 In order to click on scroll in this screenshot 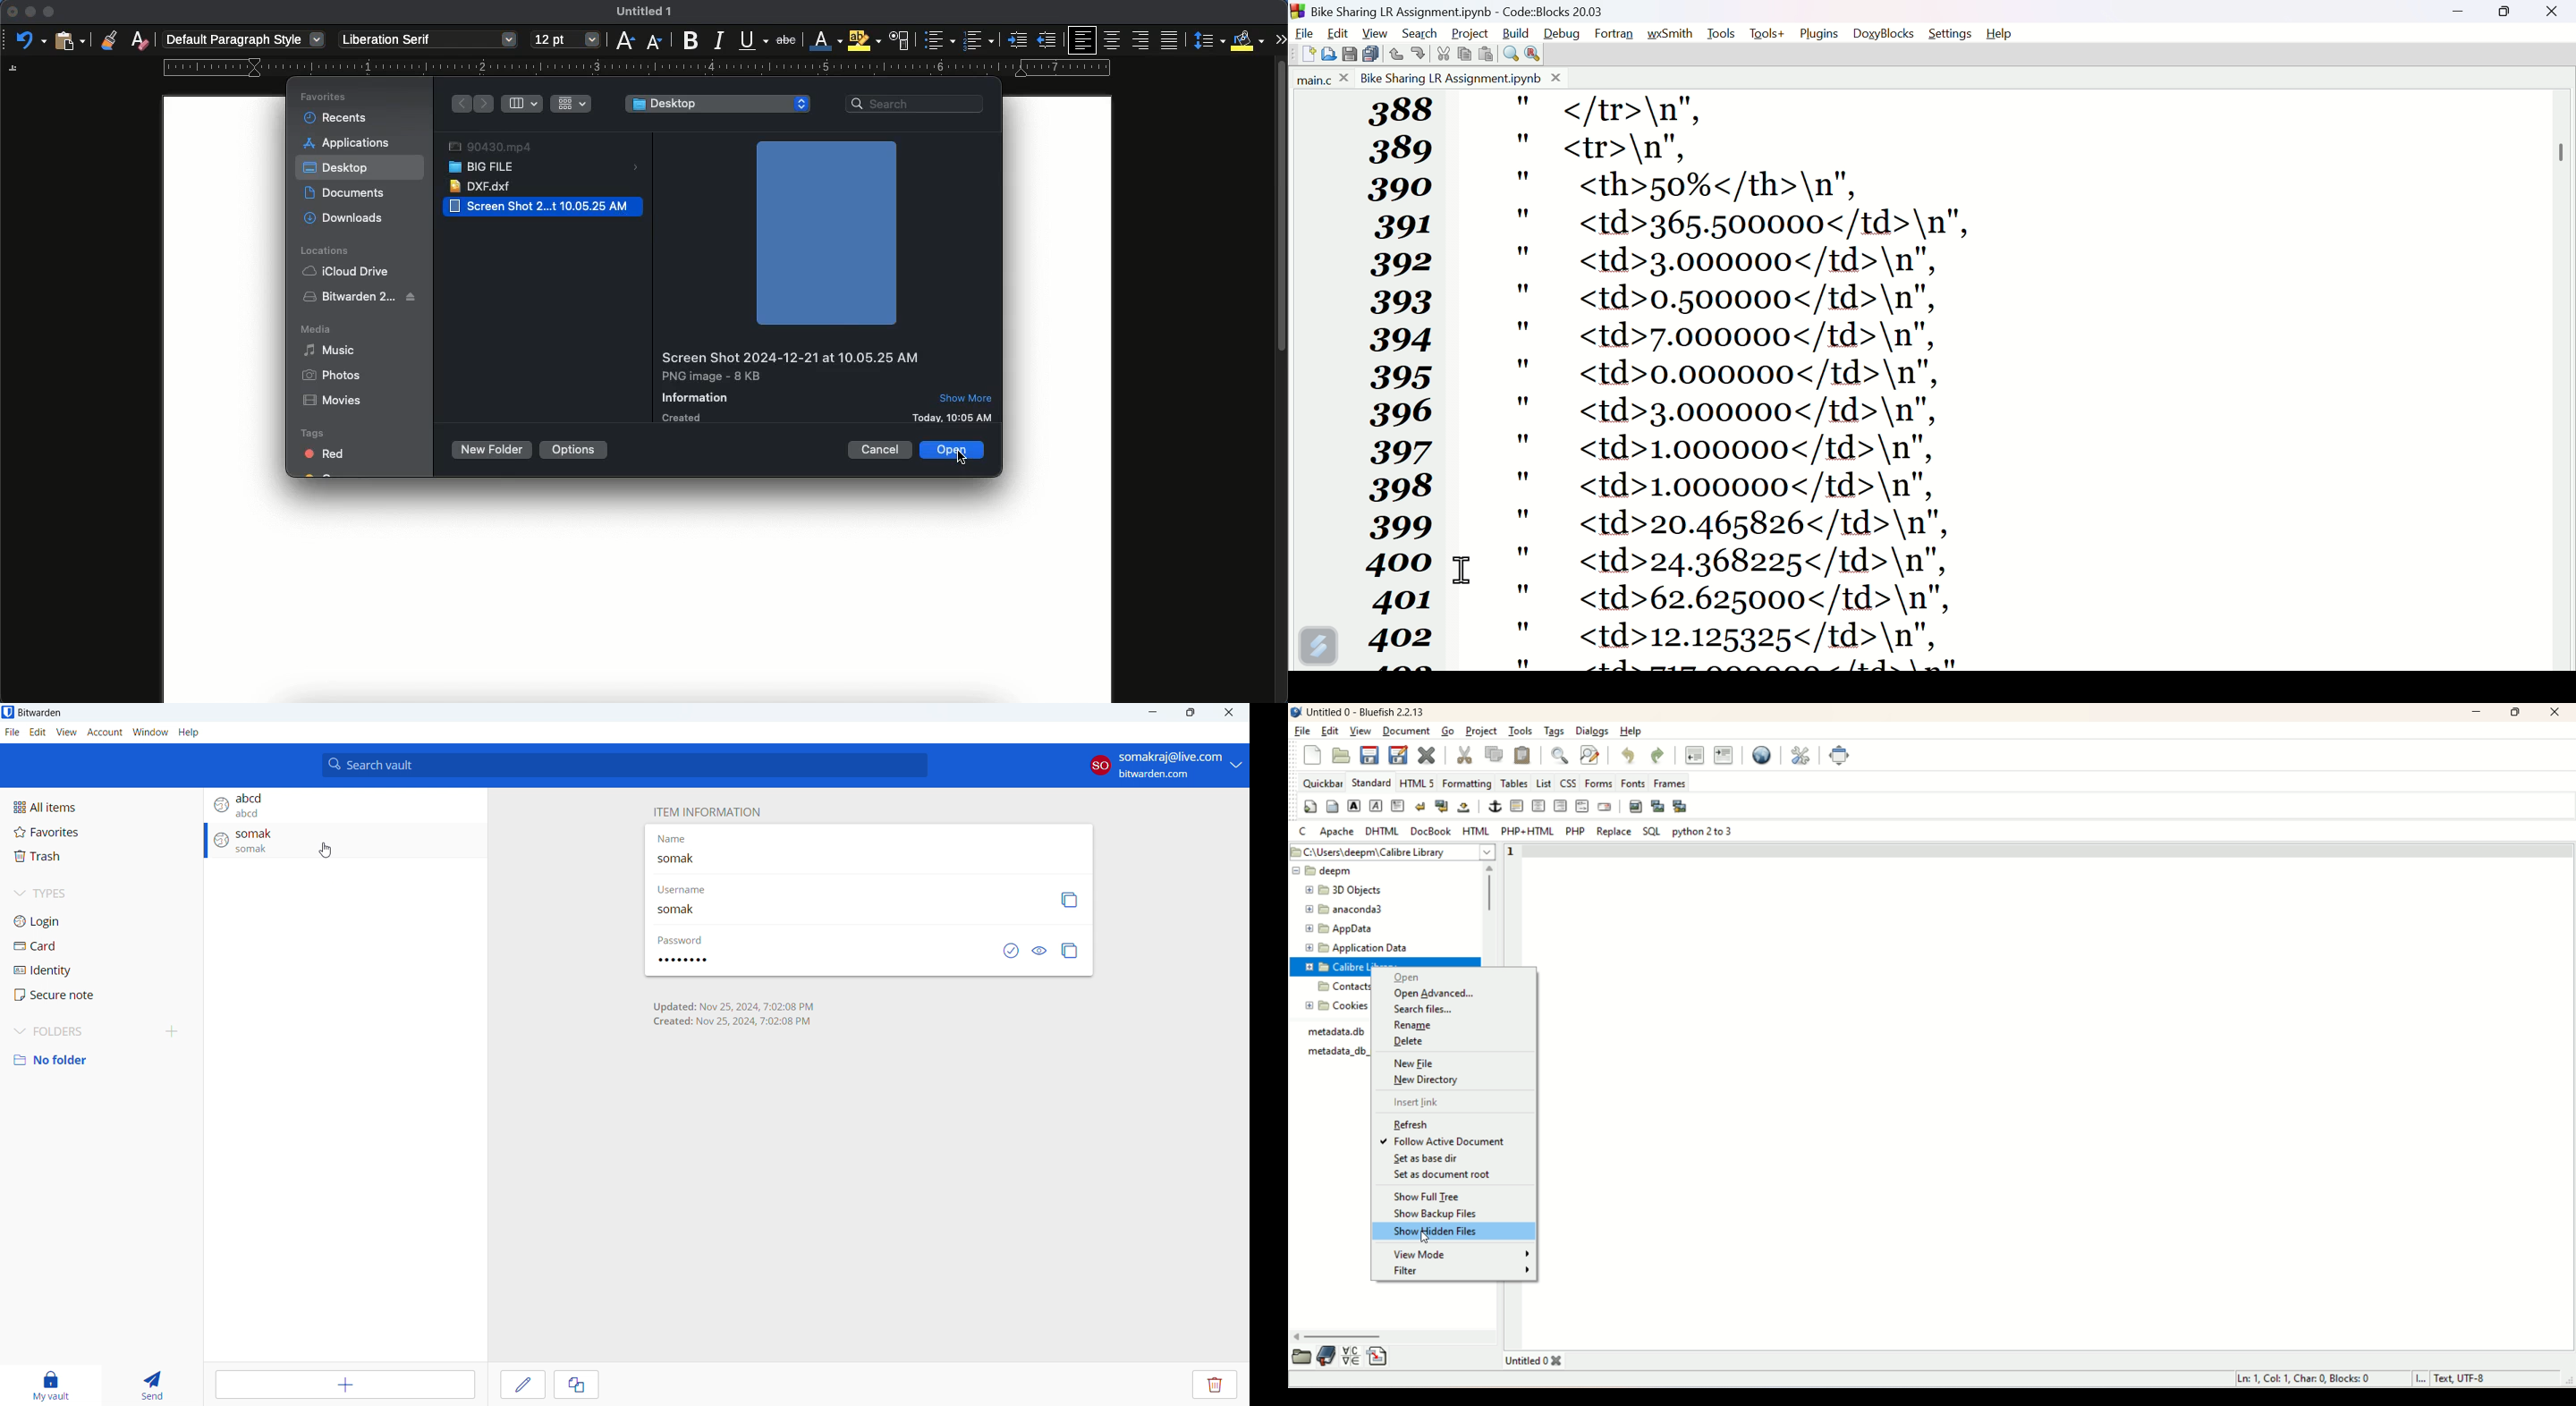, I will do `click(1282, 384)`.